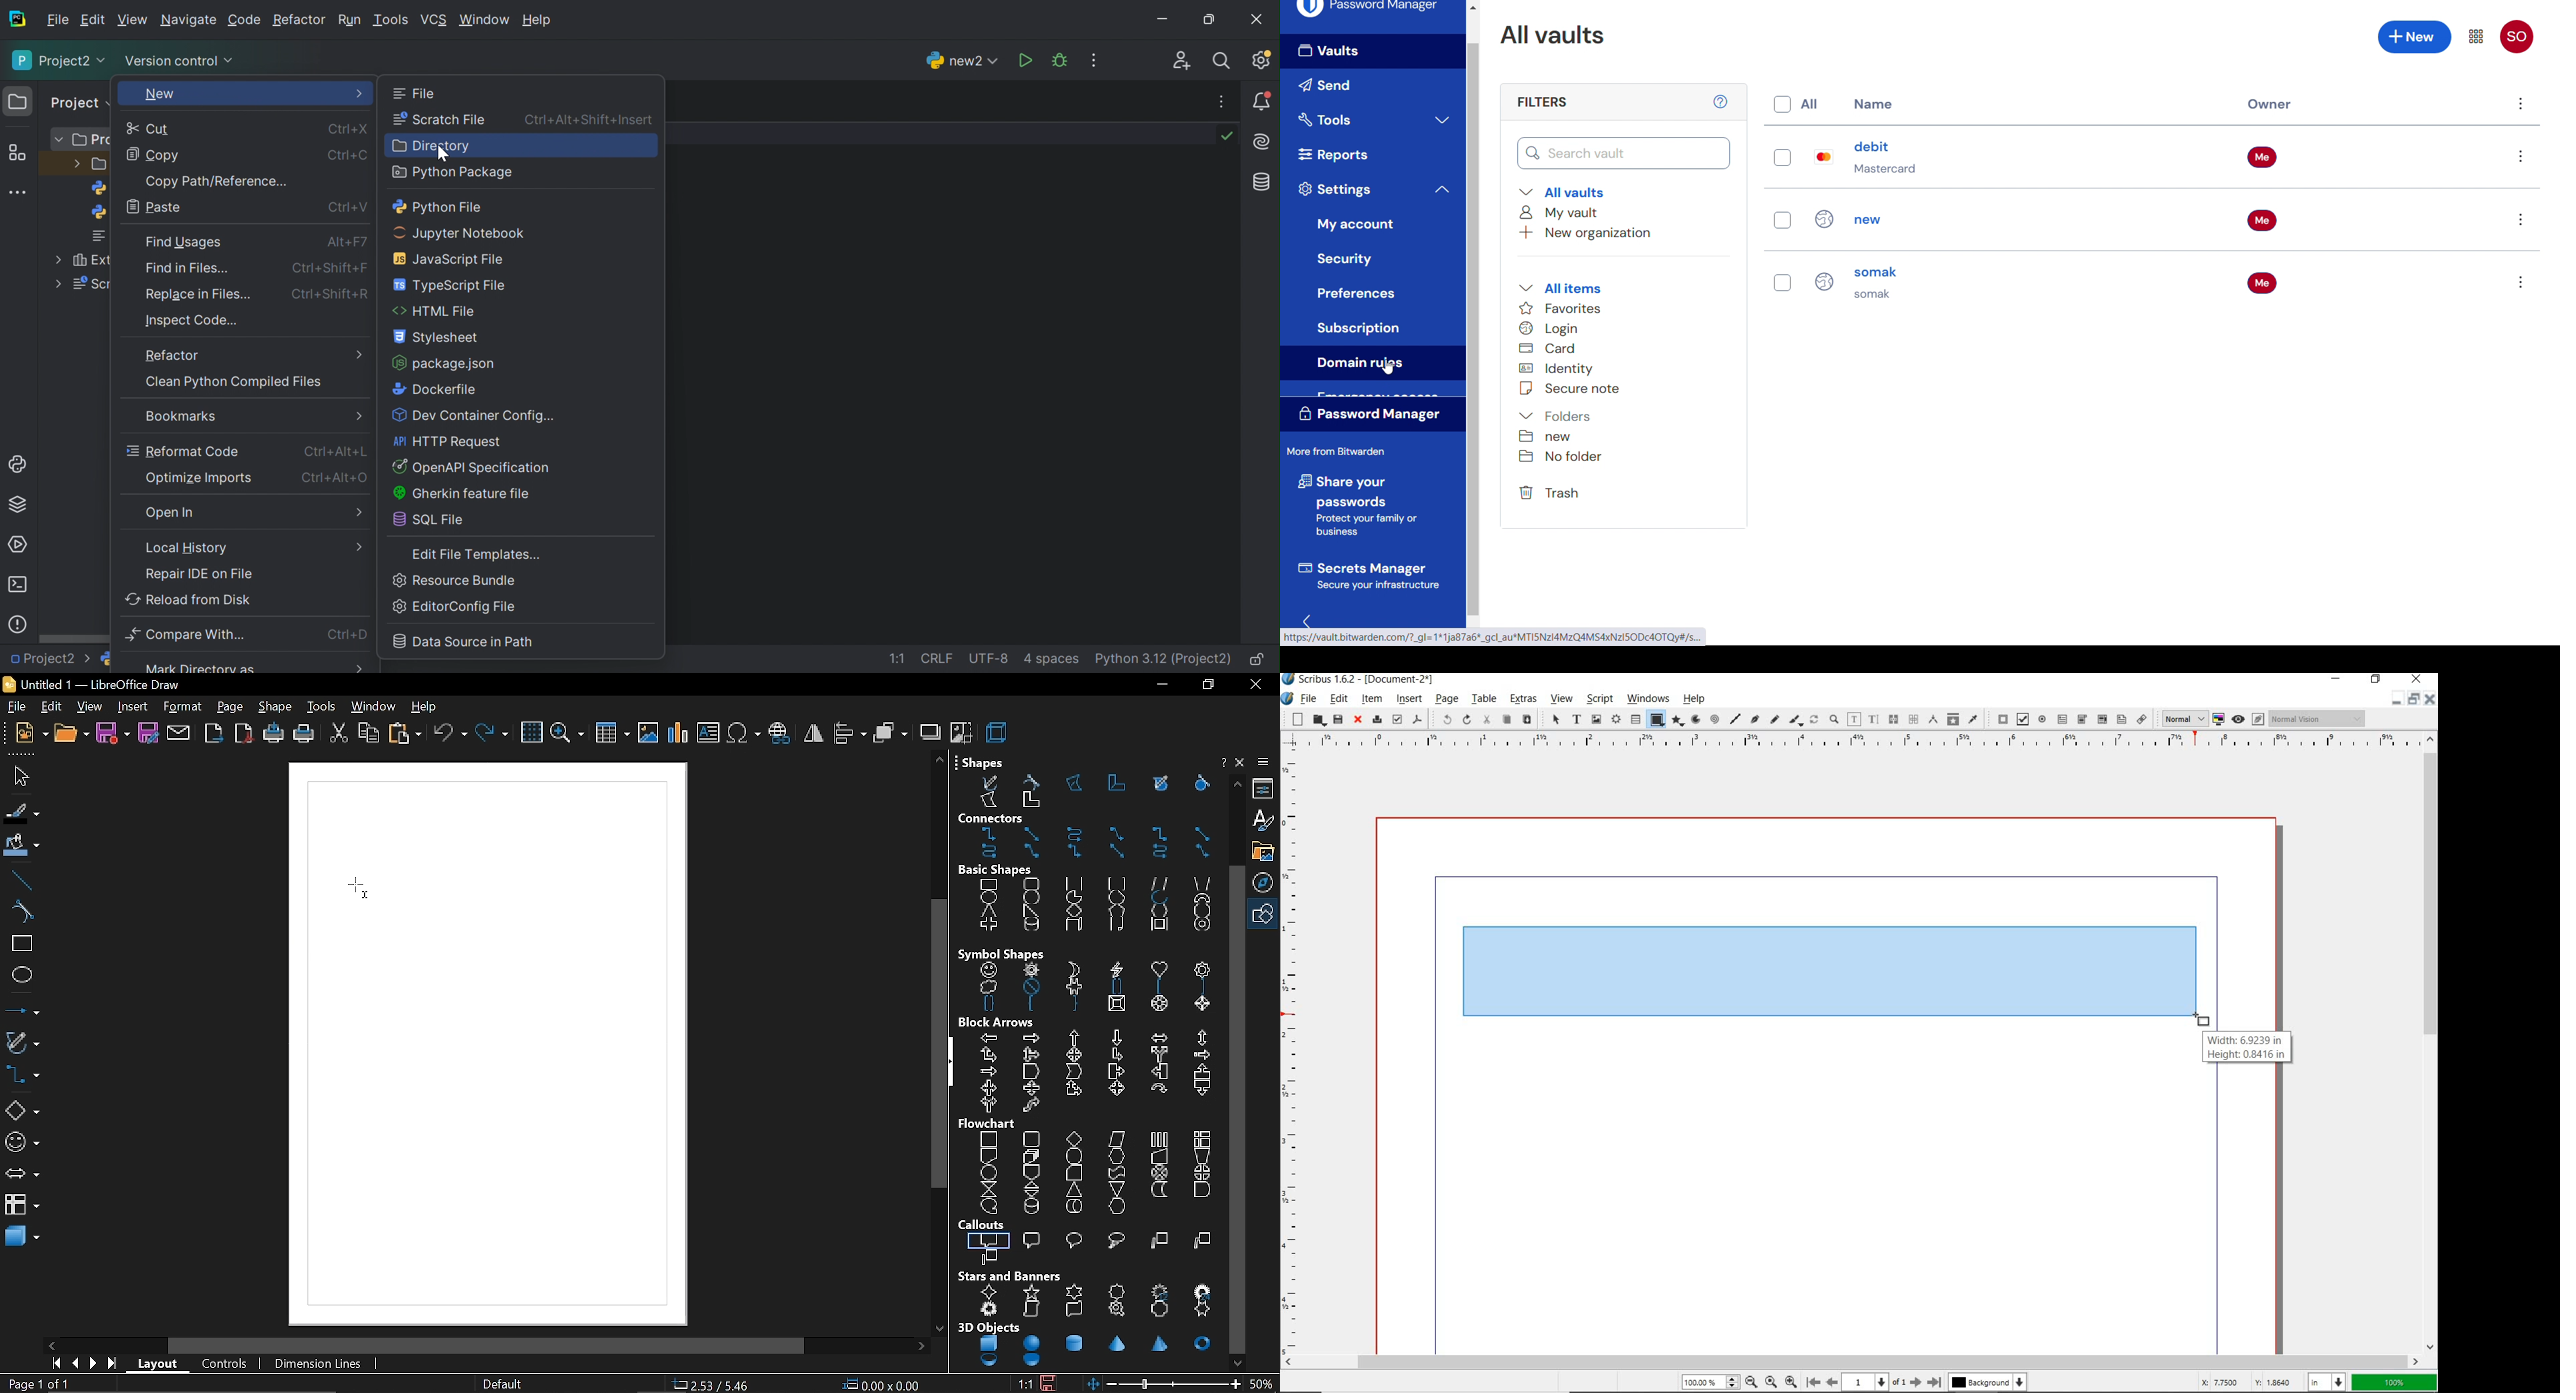 This screenshot has width=2576, height=1400. Describe the element at coordinates (1117, 1155) in the screenshot. I see `preparation` at that location.